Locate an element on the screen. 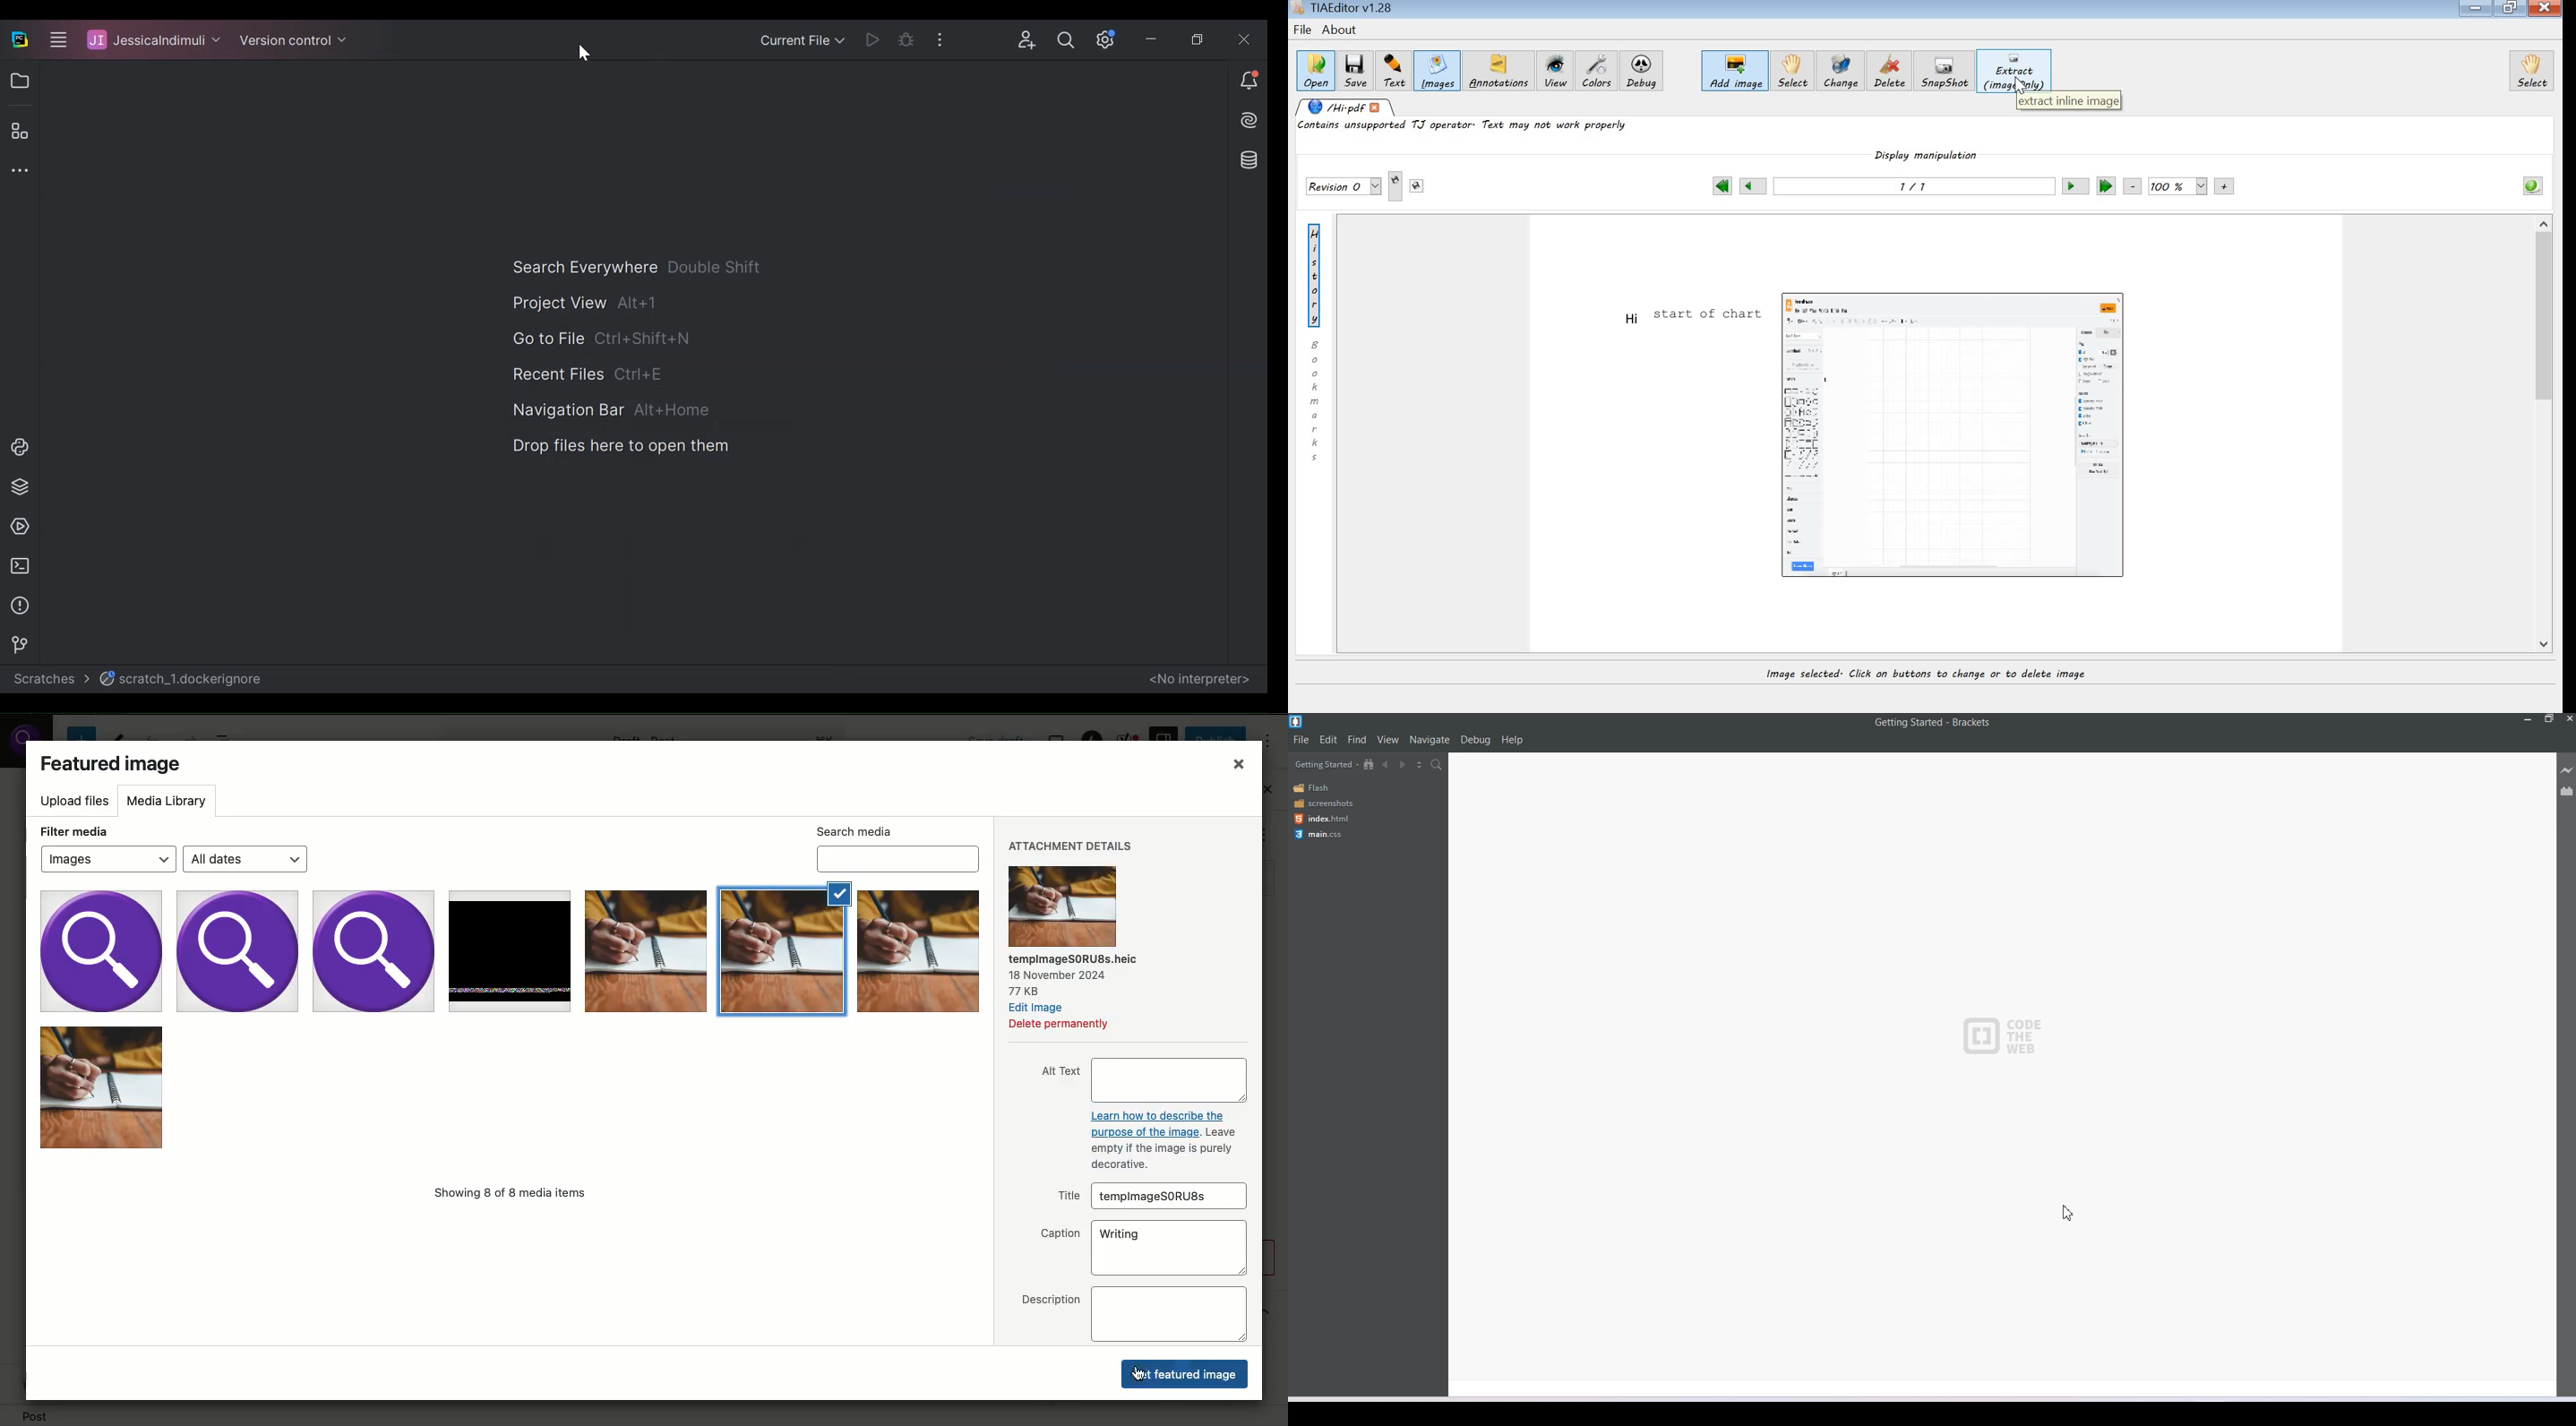 This screenshot has height=1428, width=2576. AI Assistant is located at coordinates (1243, 123).